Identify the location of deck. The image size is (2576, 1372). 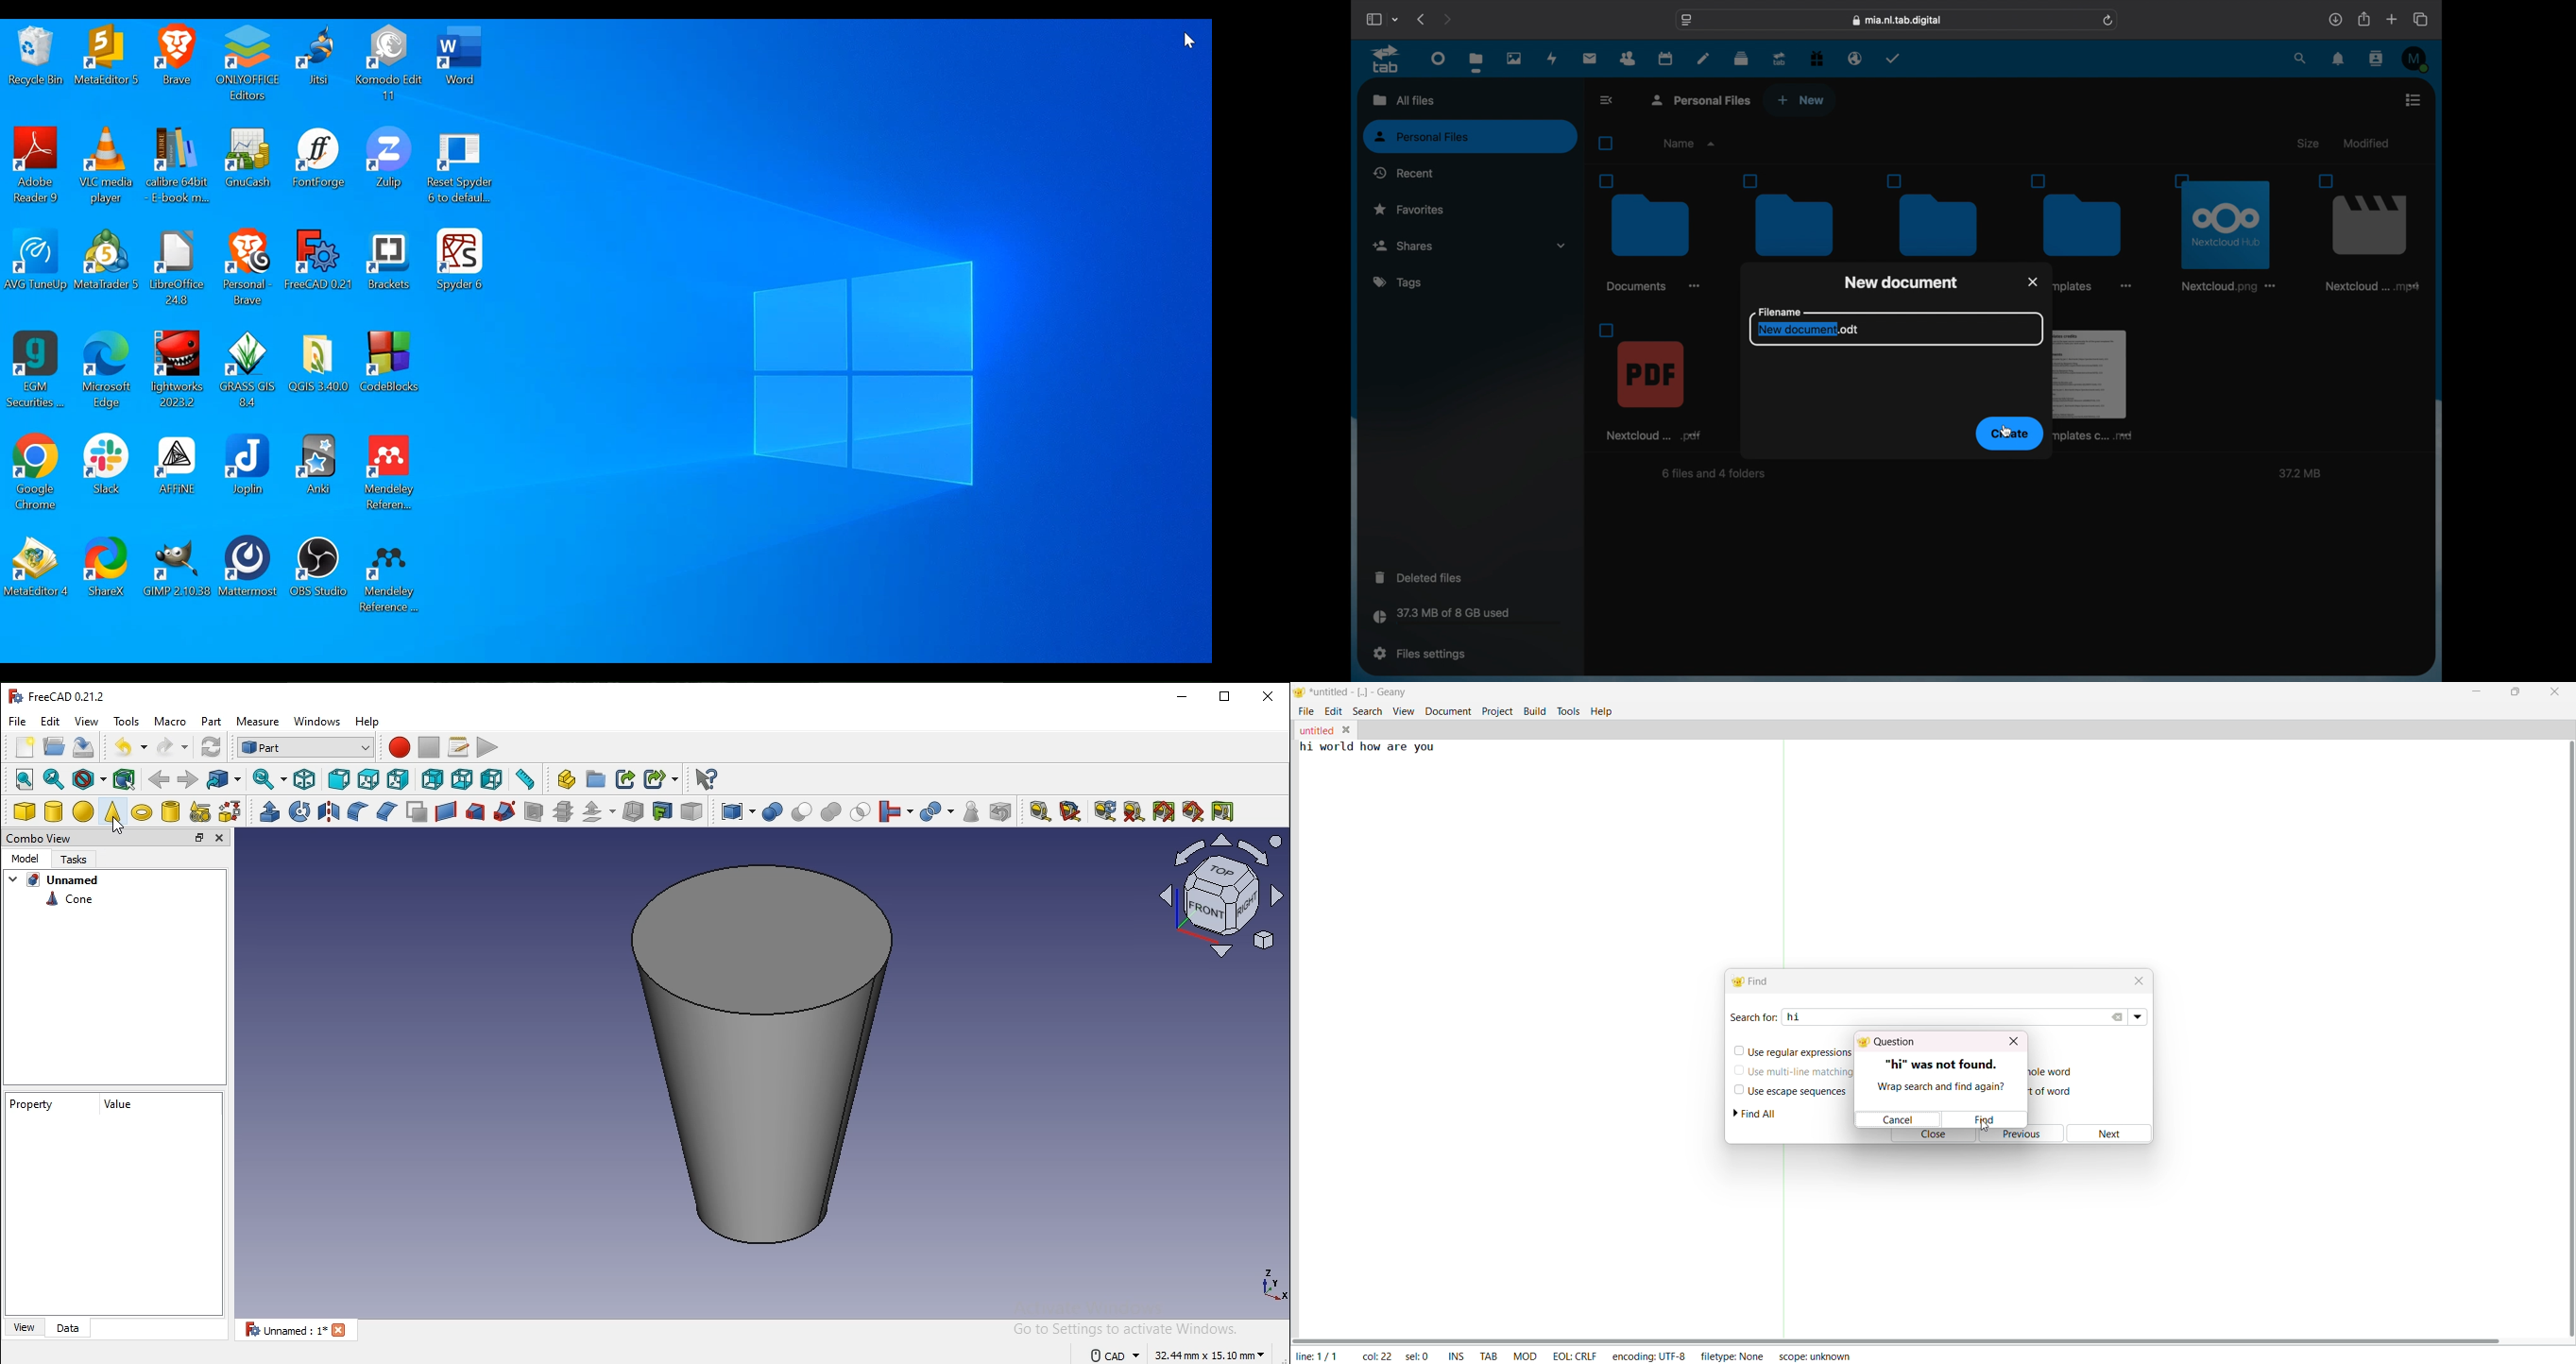
(1741, 59).